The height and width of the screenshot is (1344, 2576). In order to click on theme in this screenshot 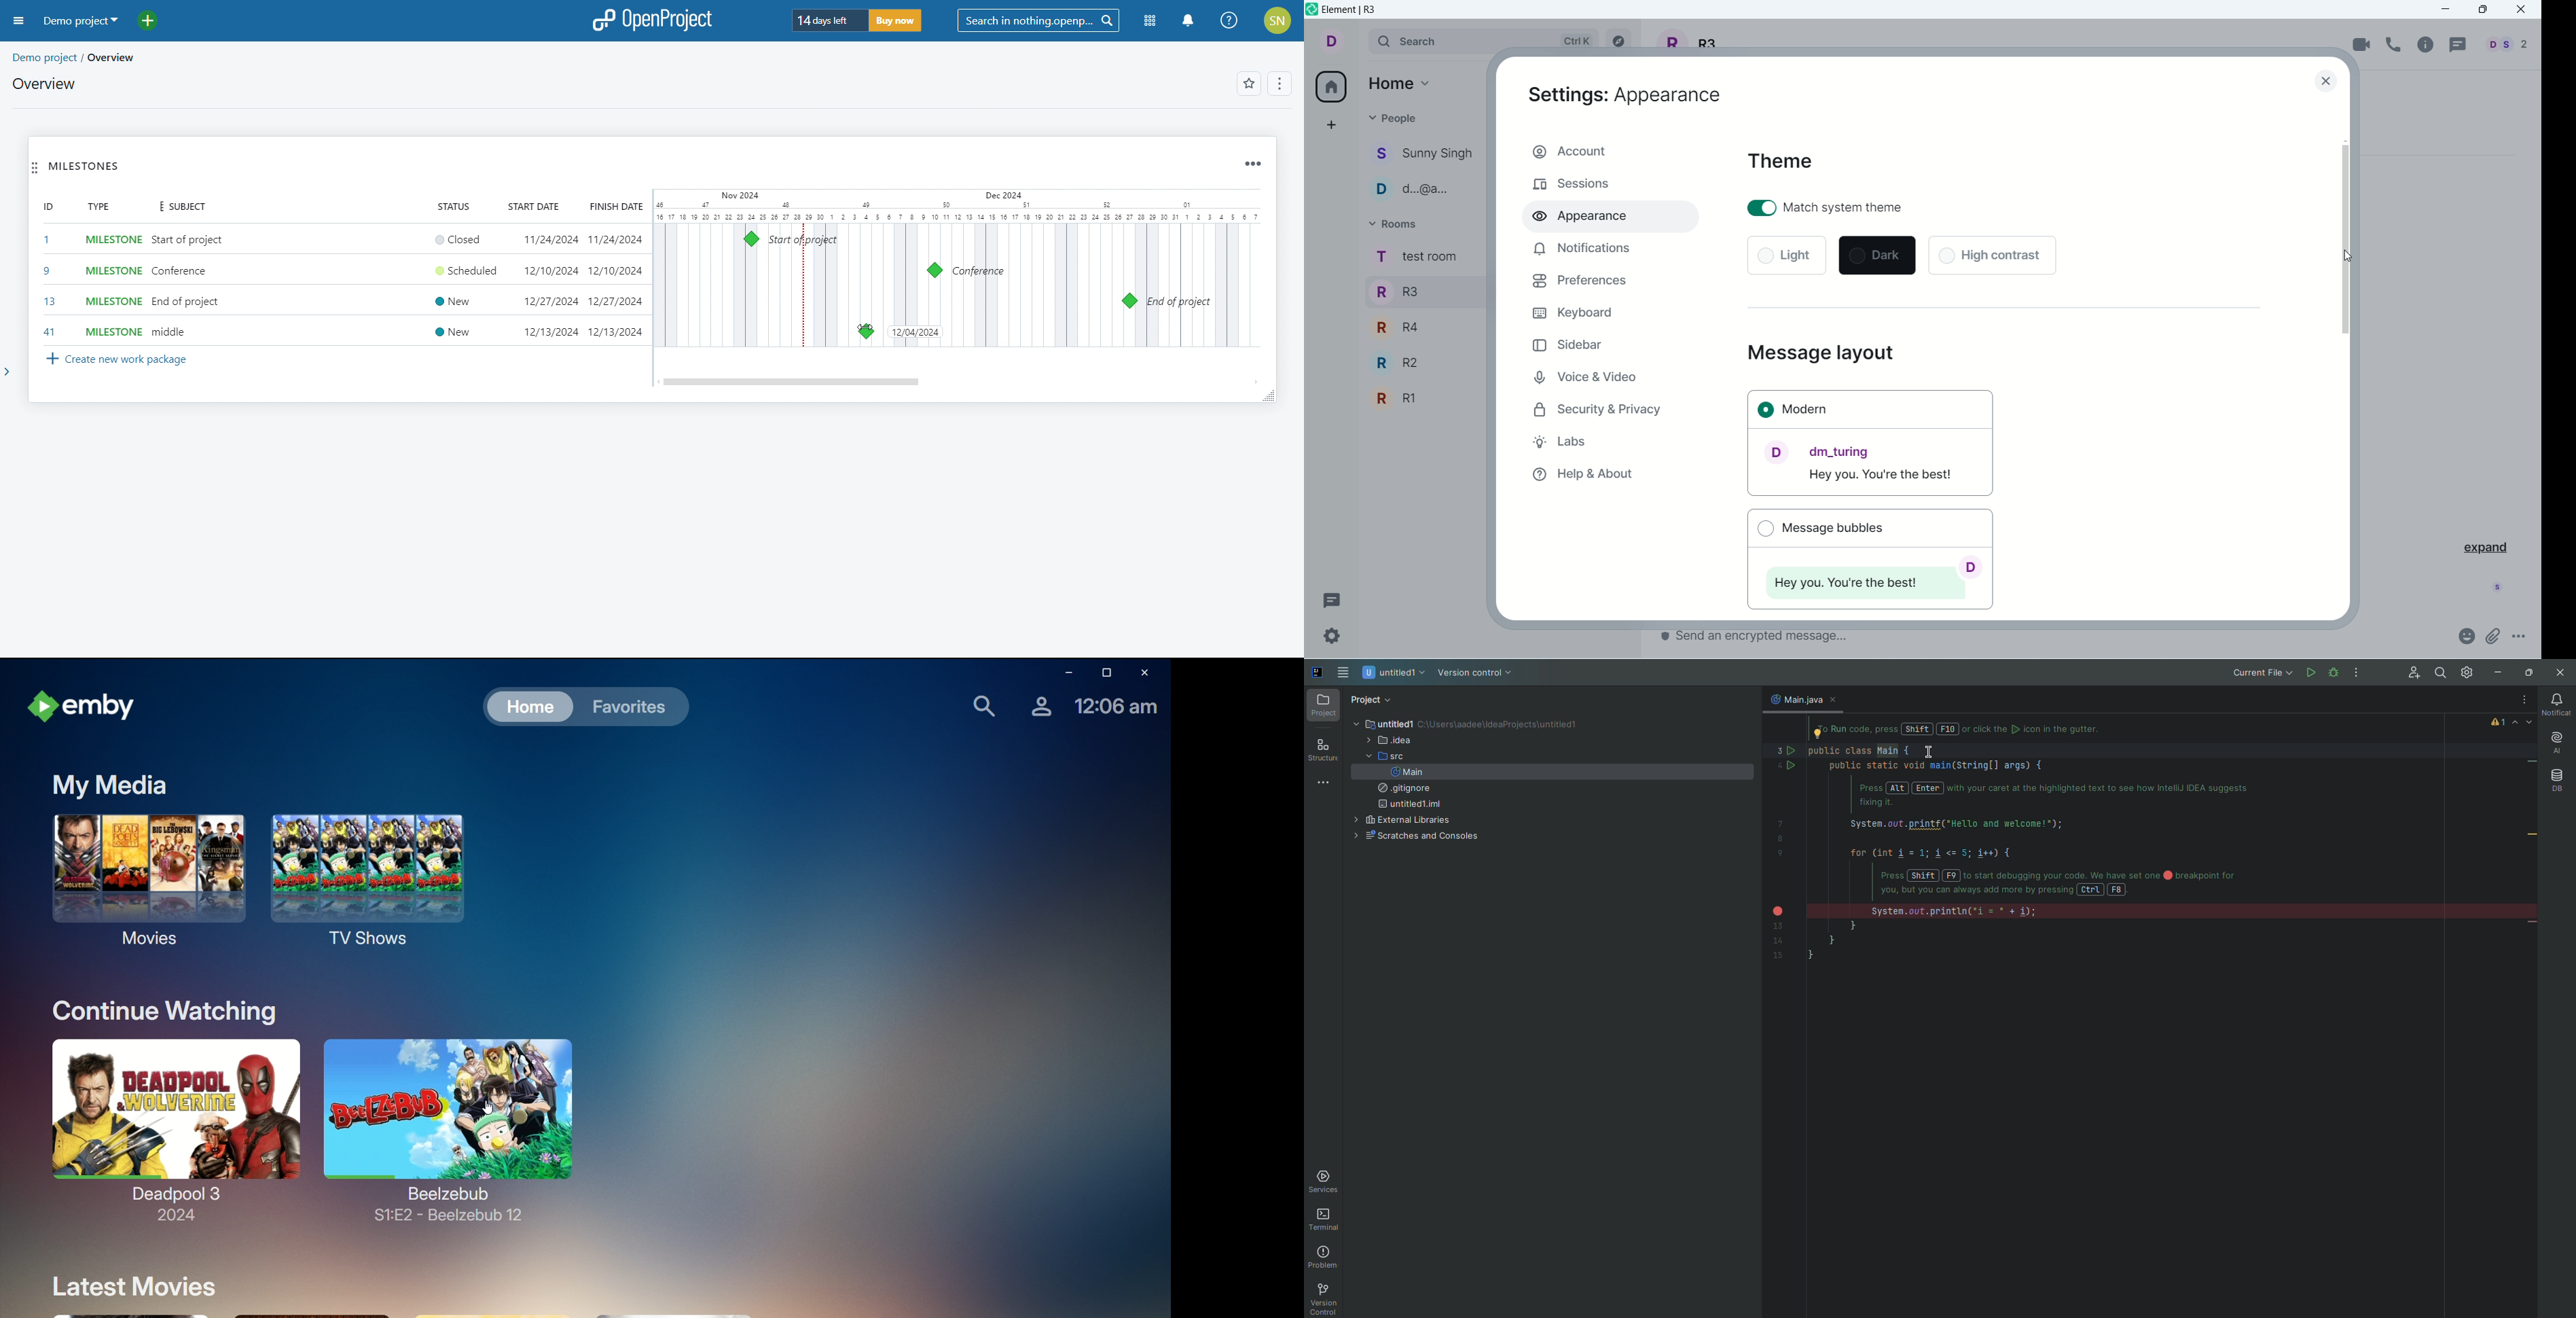, I will do `click(1794, 162)`.